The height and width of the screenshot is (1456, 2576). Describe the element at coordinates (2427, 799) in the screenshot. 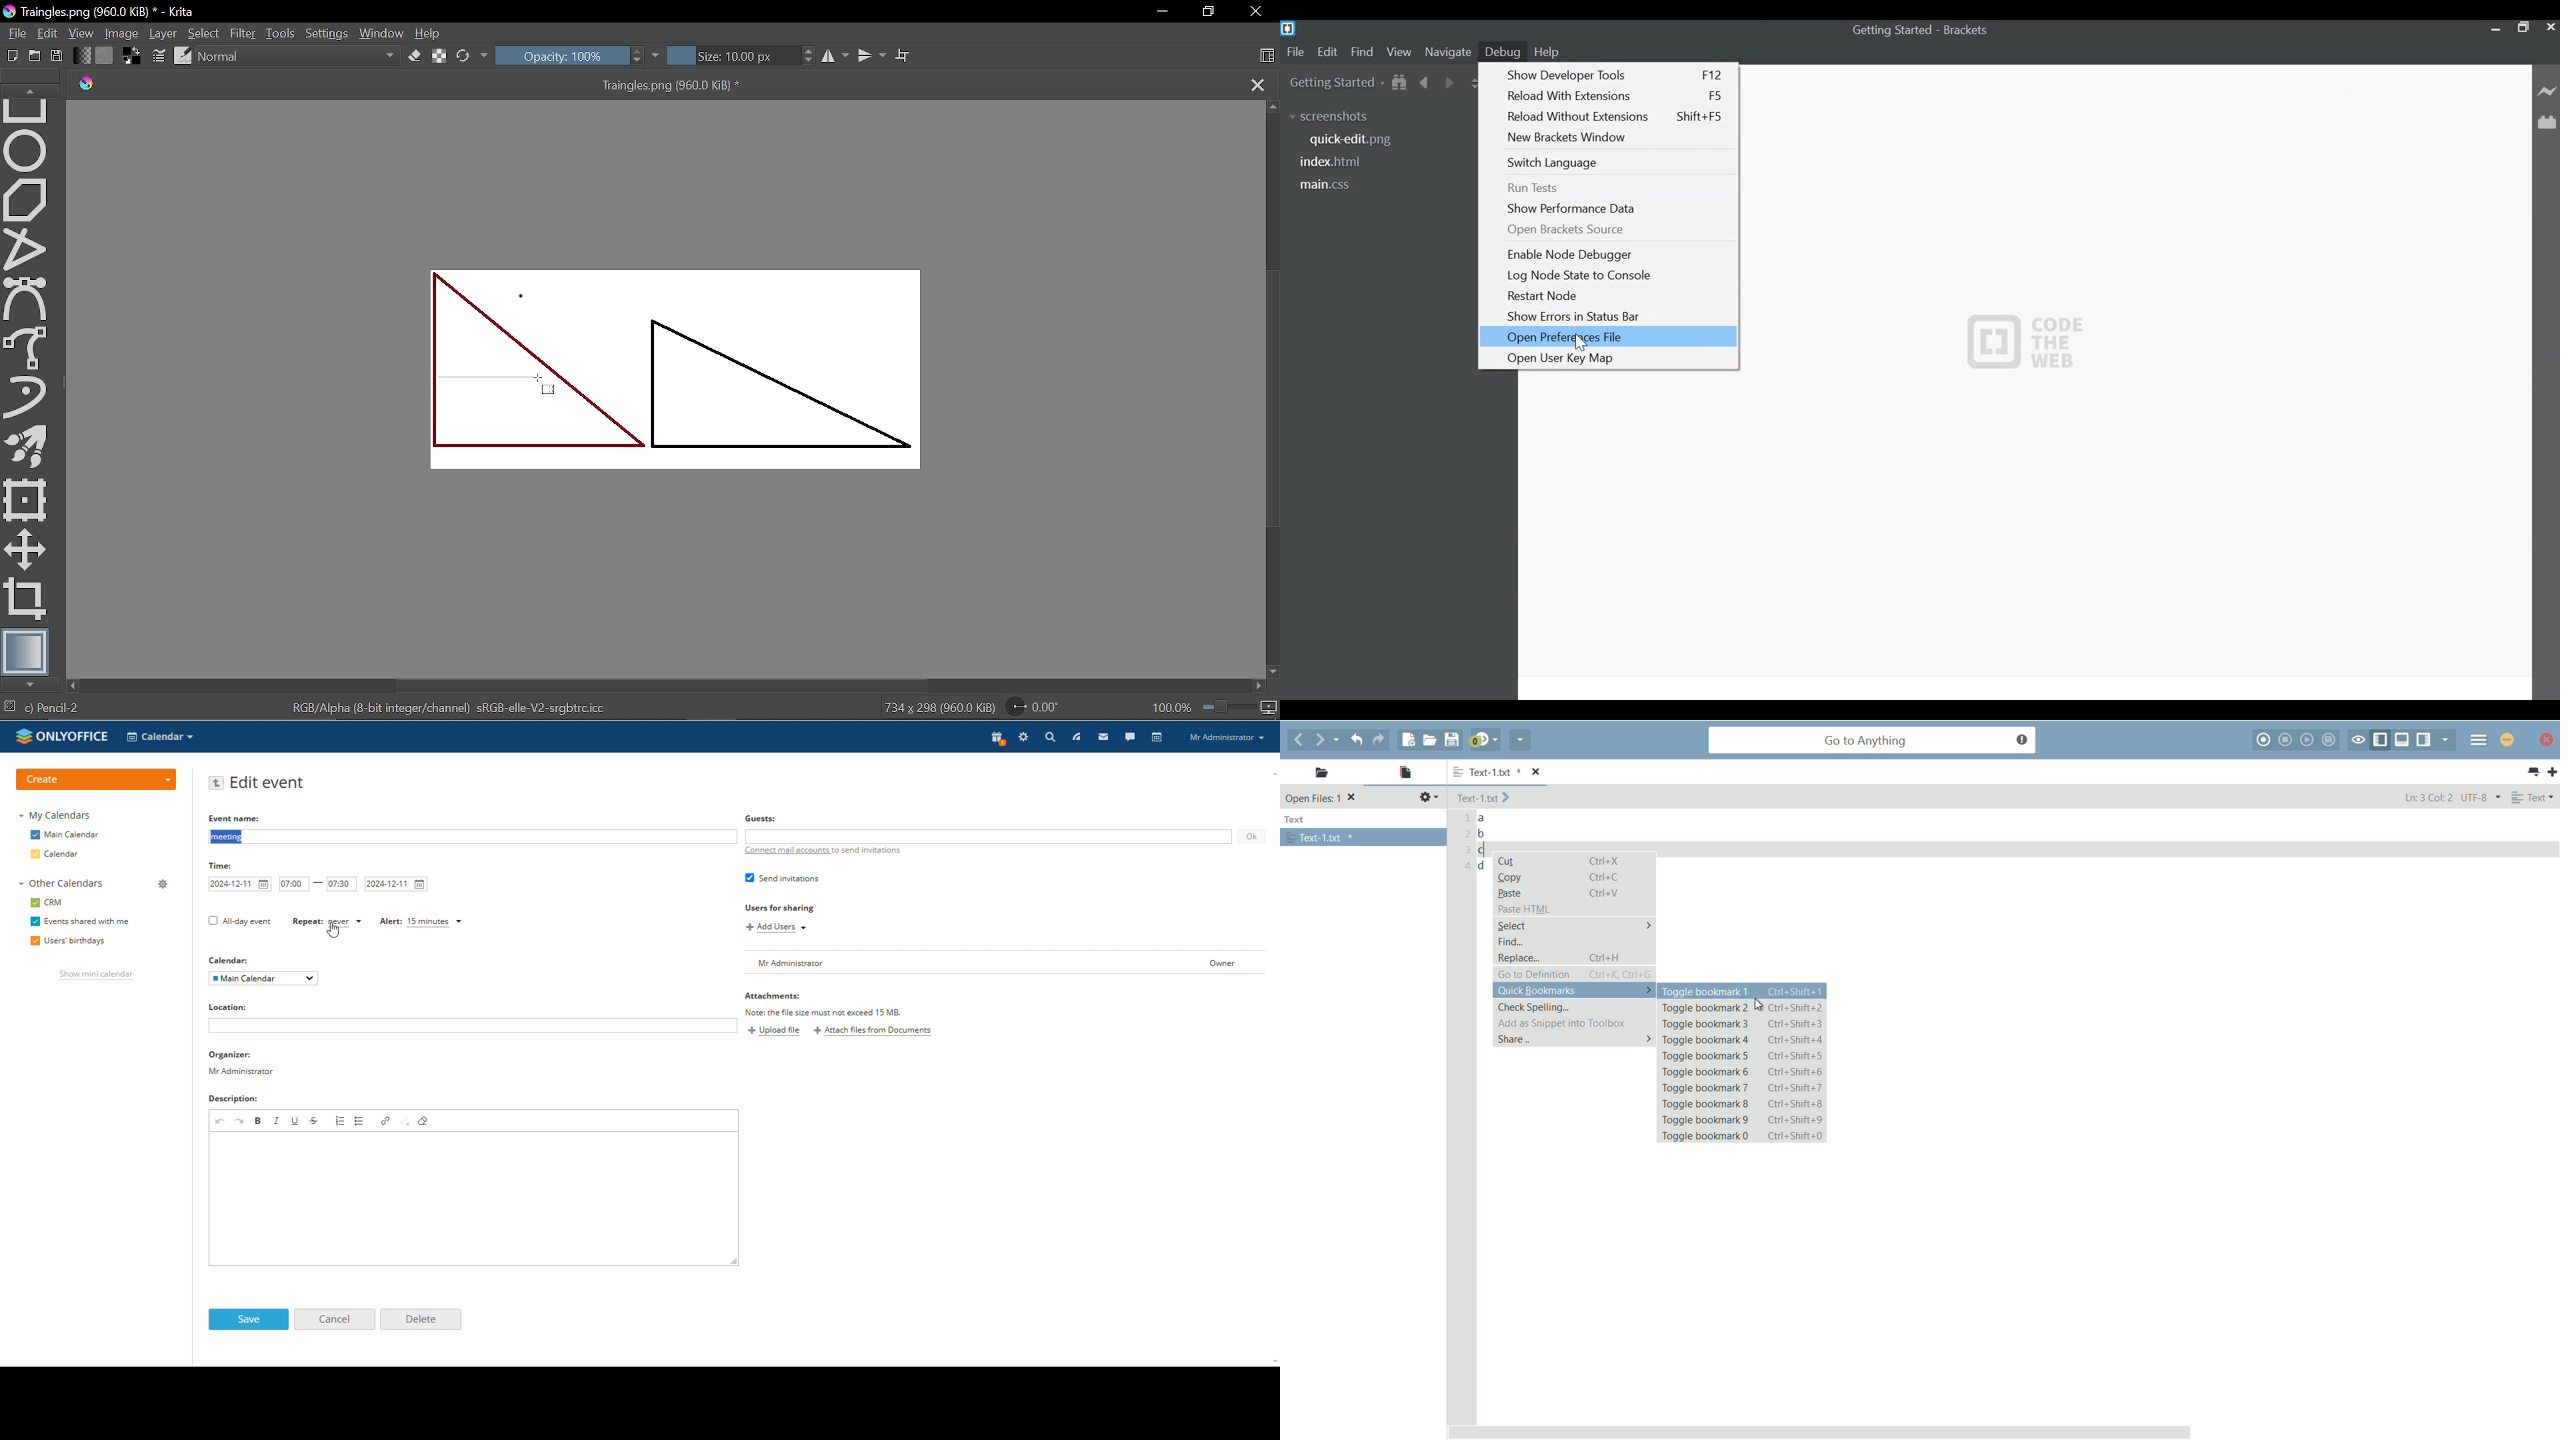

I see `Ln: 3 Col: 2` at that location.